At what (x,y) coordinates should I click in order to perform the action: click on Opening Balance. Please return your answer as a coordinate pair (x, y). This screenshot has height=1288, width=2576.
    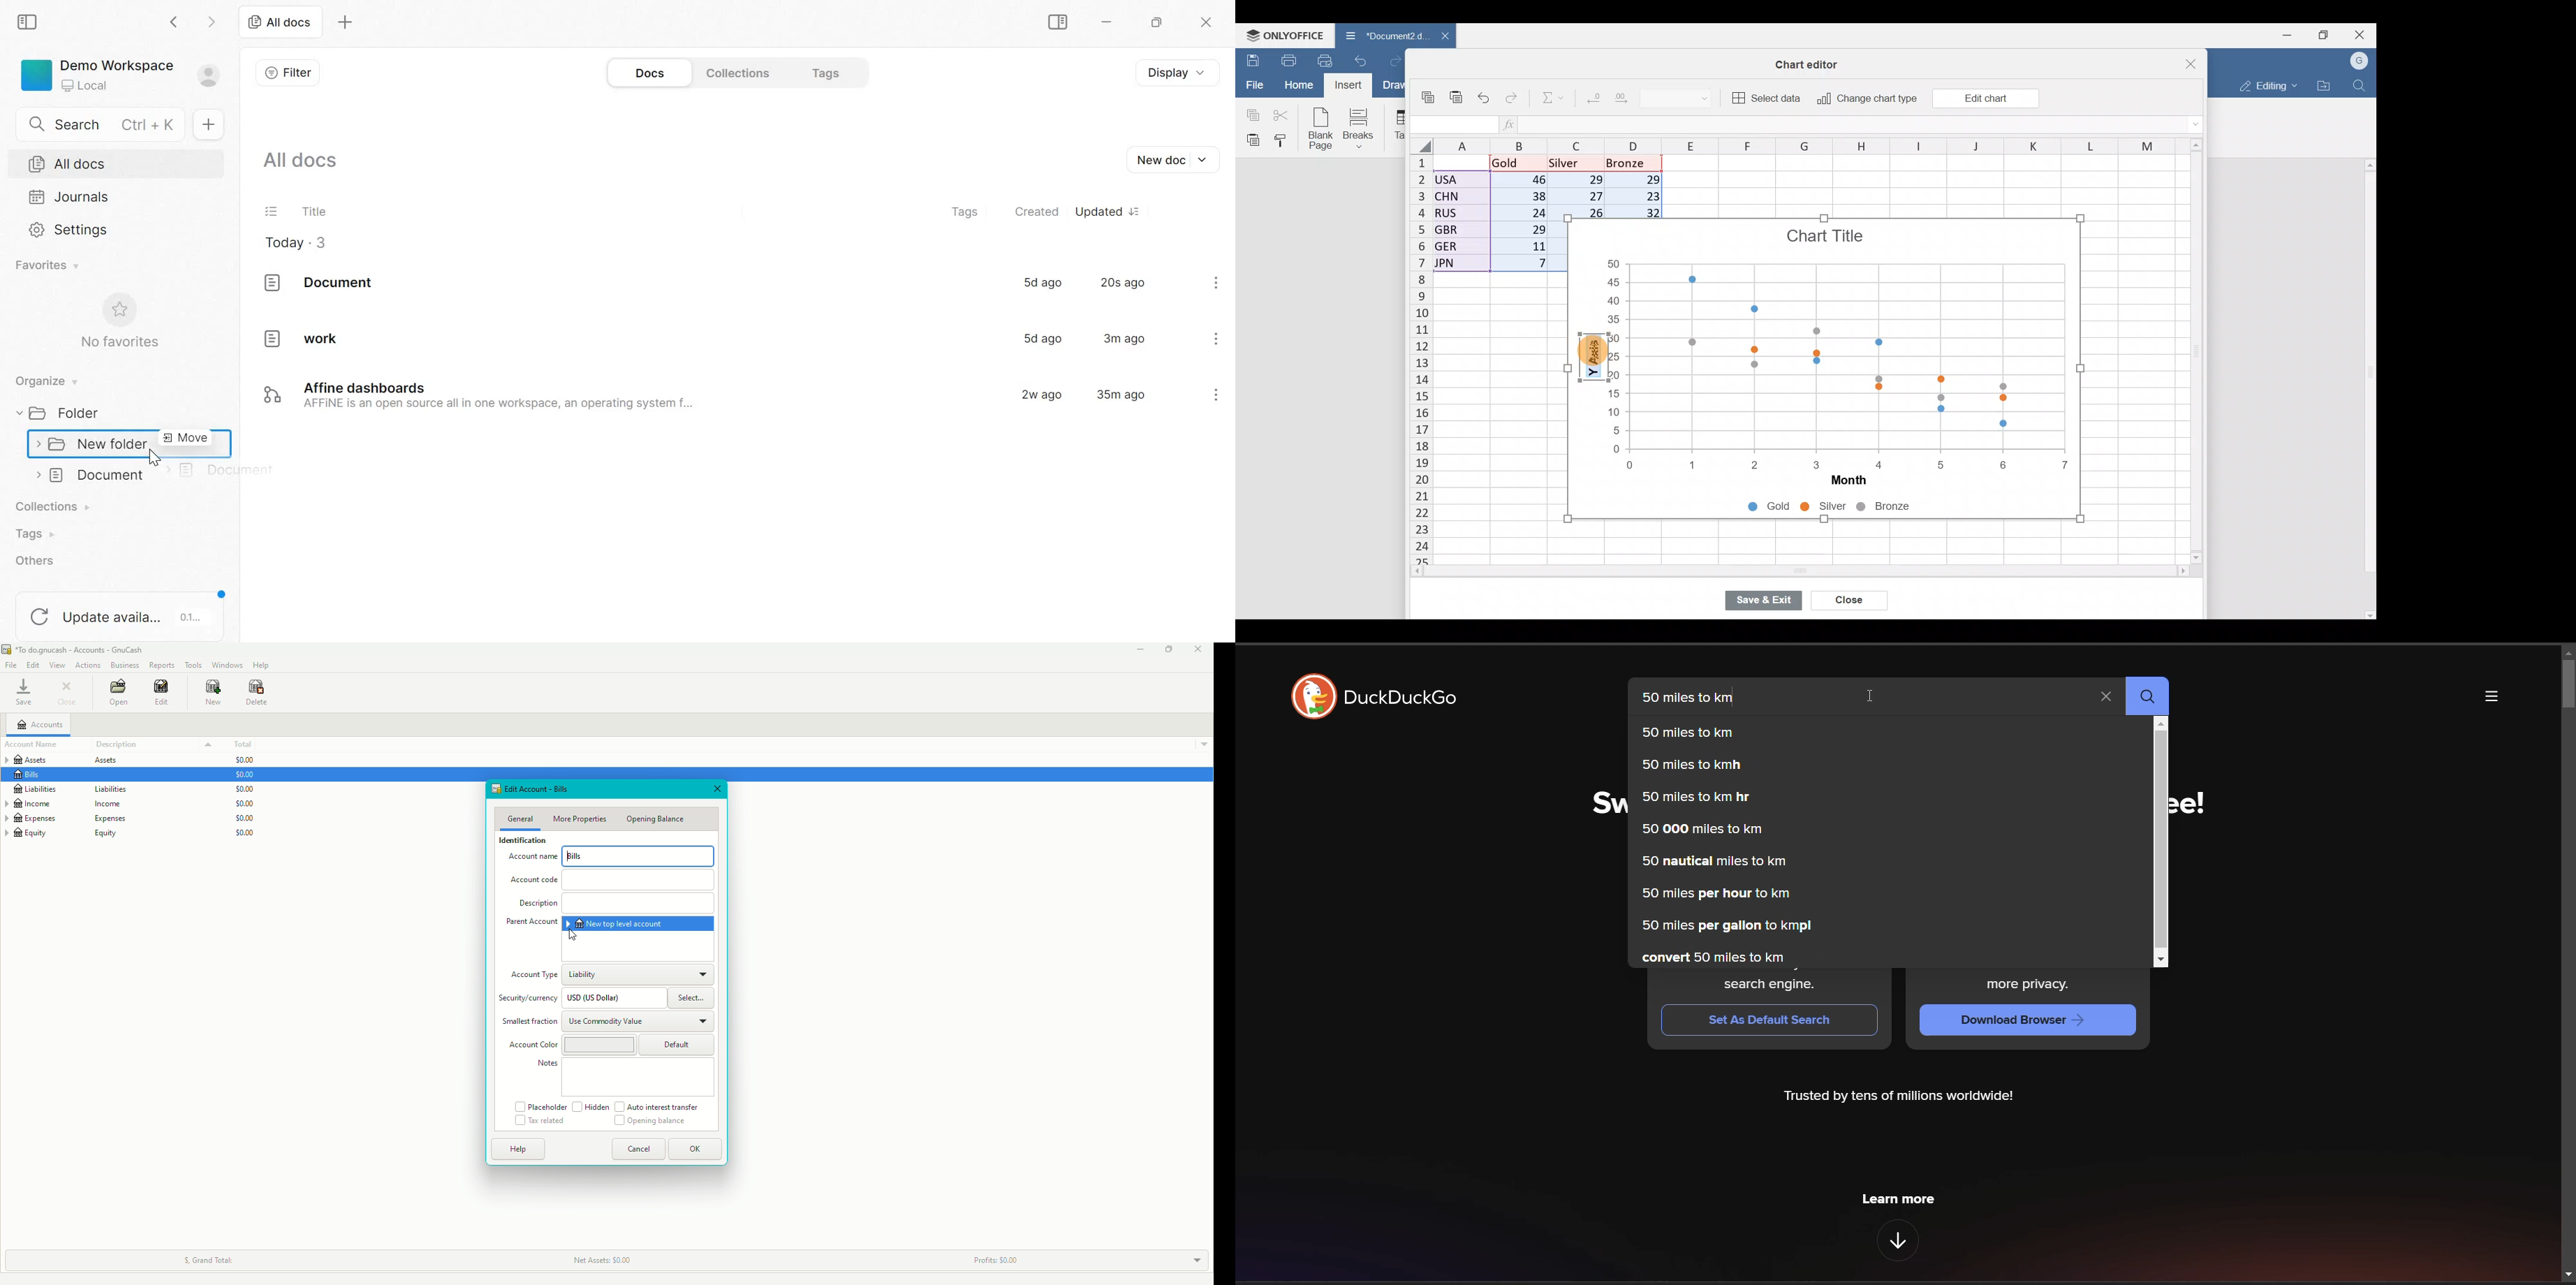
    Looking at the image, I should click on (652, 1122).